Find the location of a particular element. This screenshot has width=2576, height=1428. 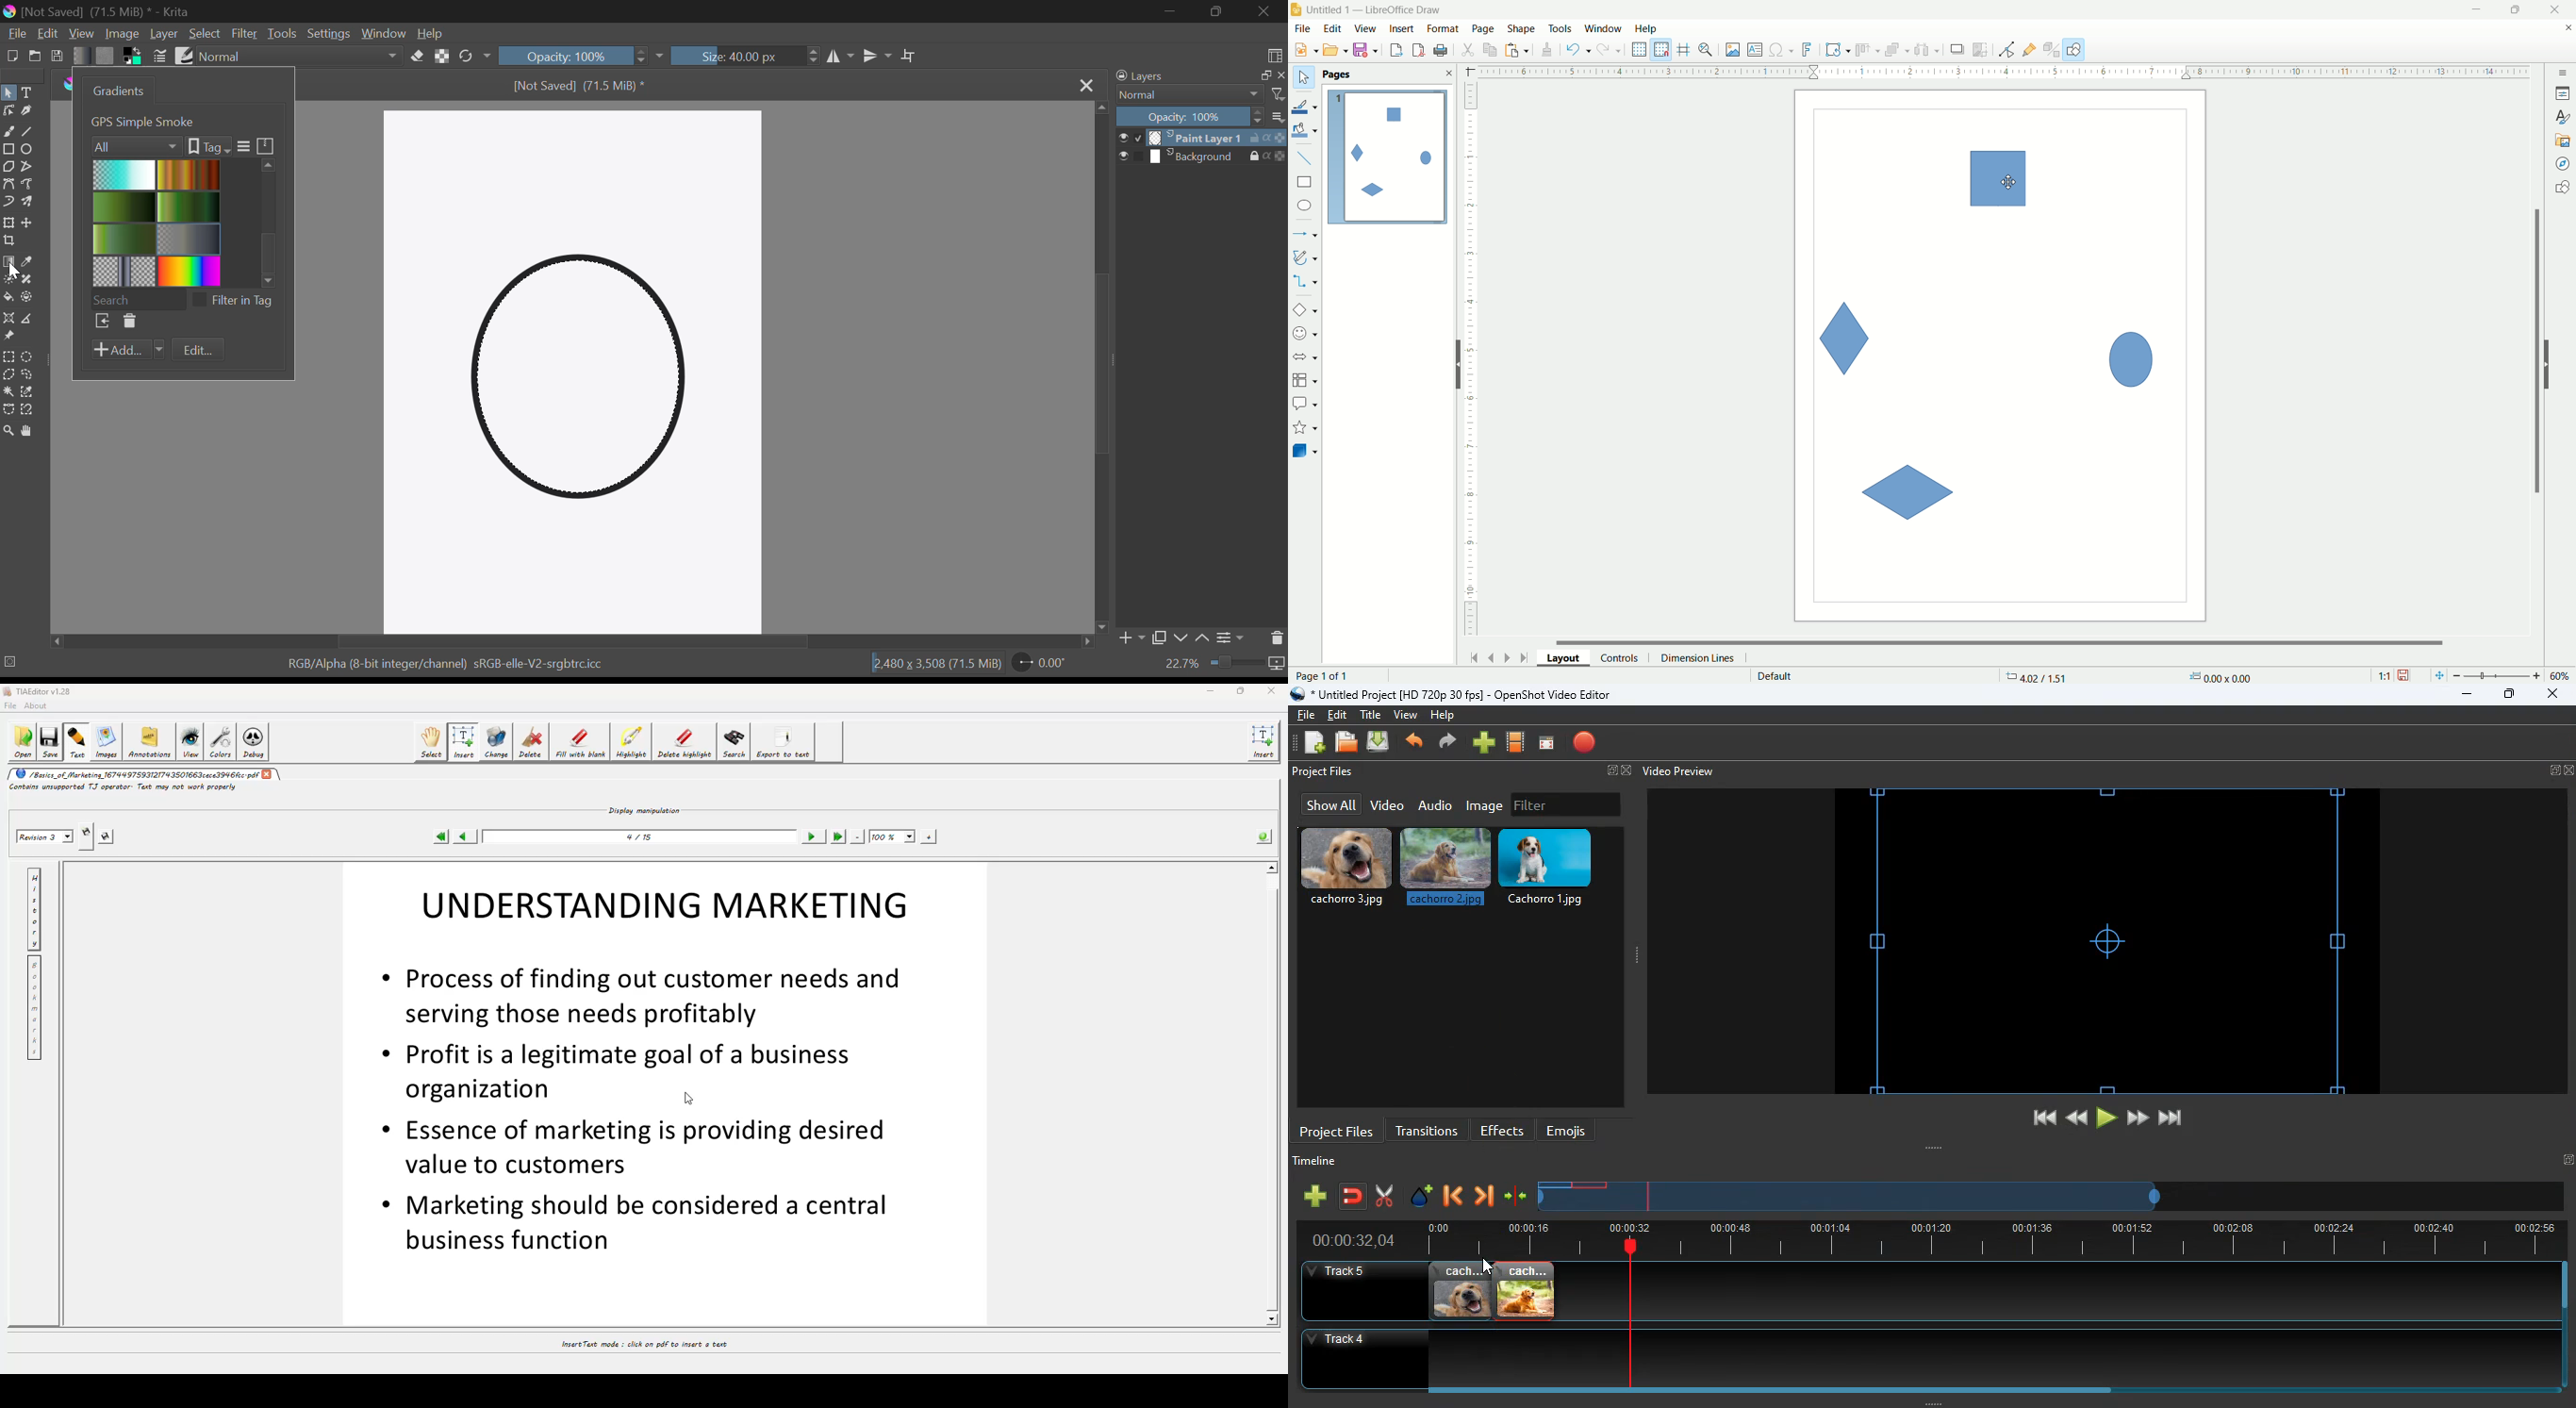

3dD object is located at coordinates (1304, 451).